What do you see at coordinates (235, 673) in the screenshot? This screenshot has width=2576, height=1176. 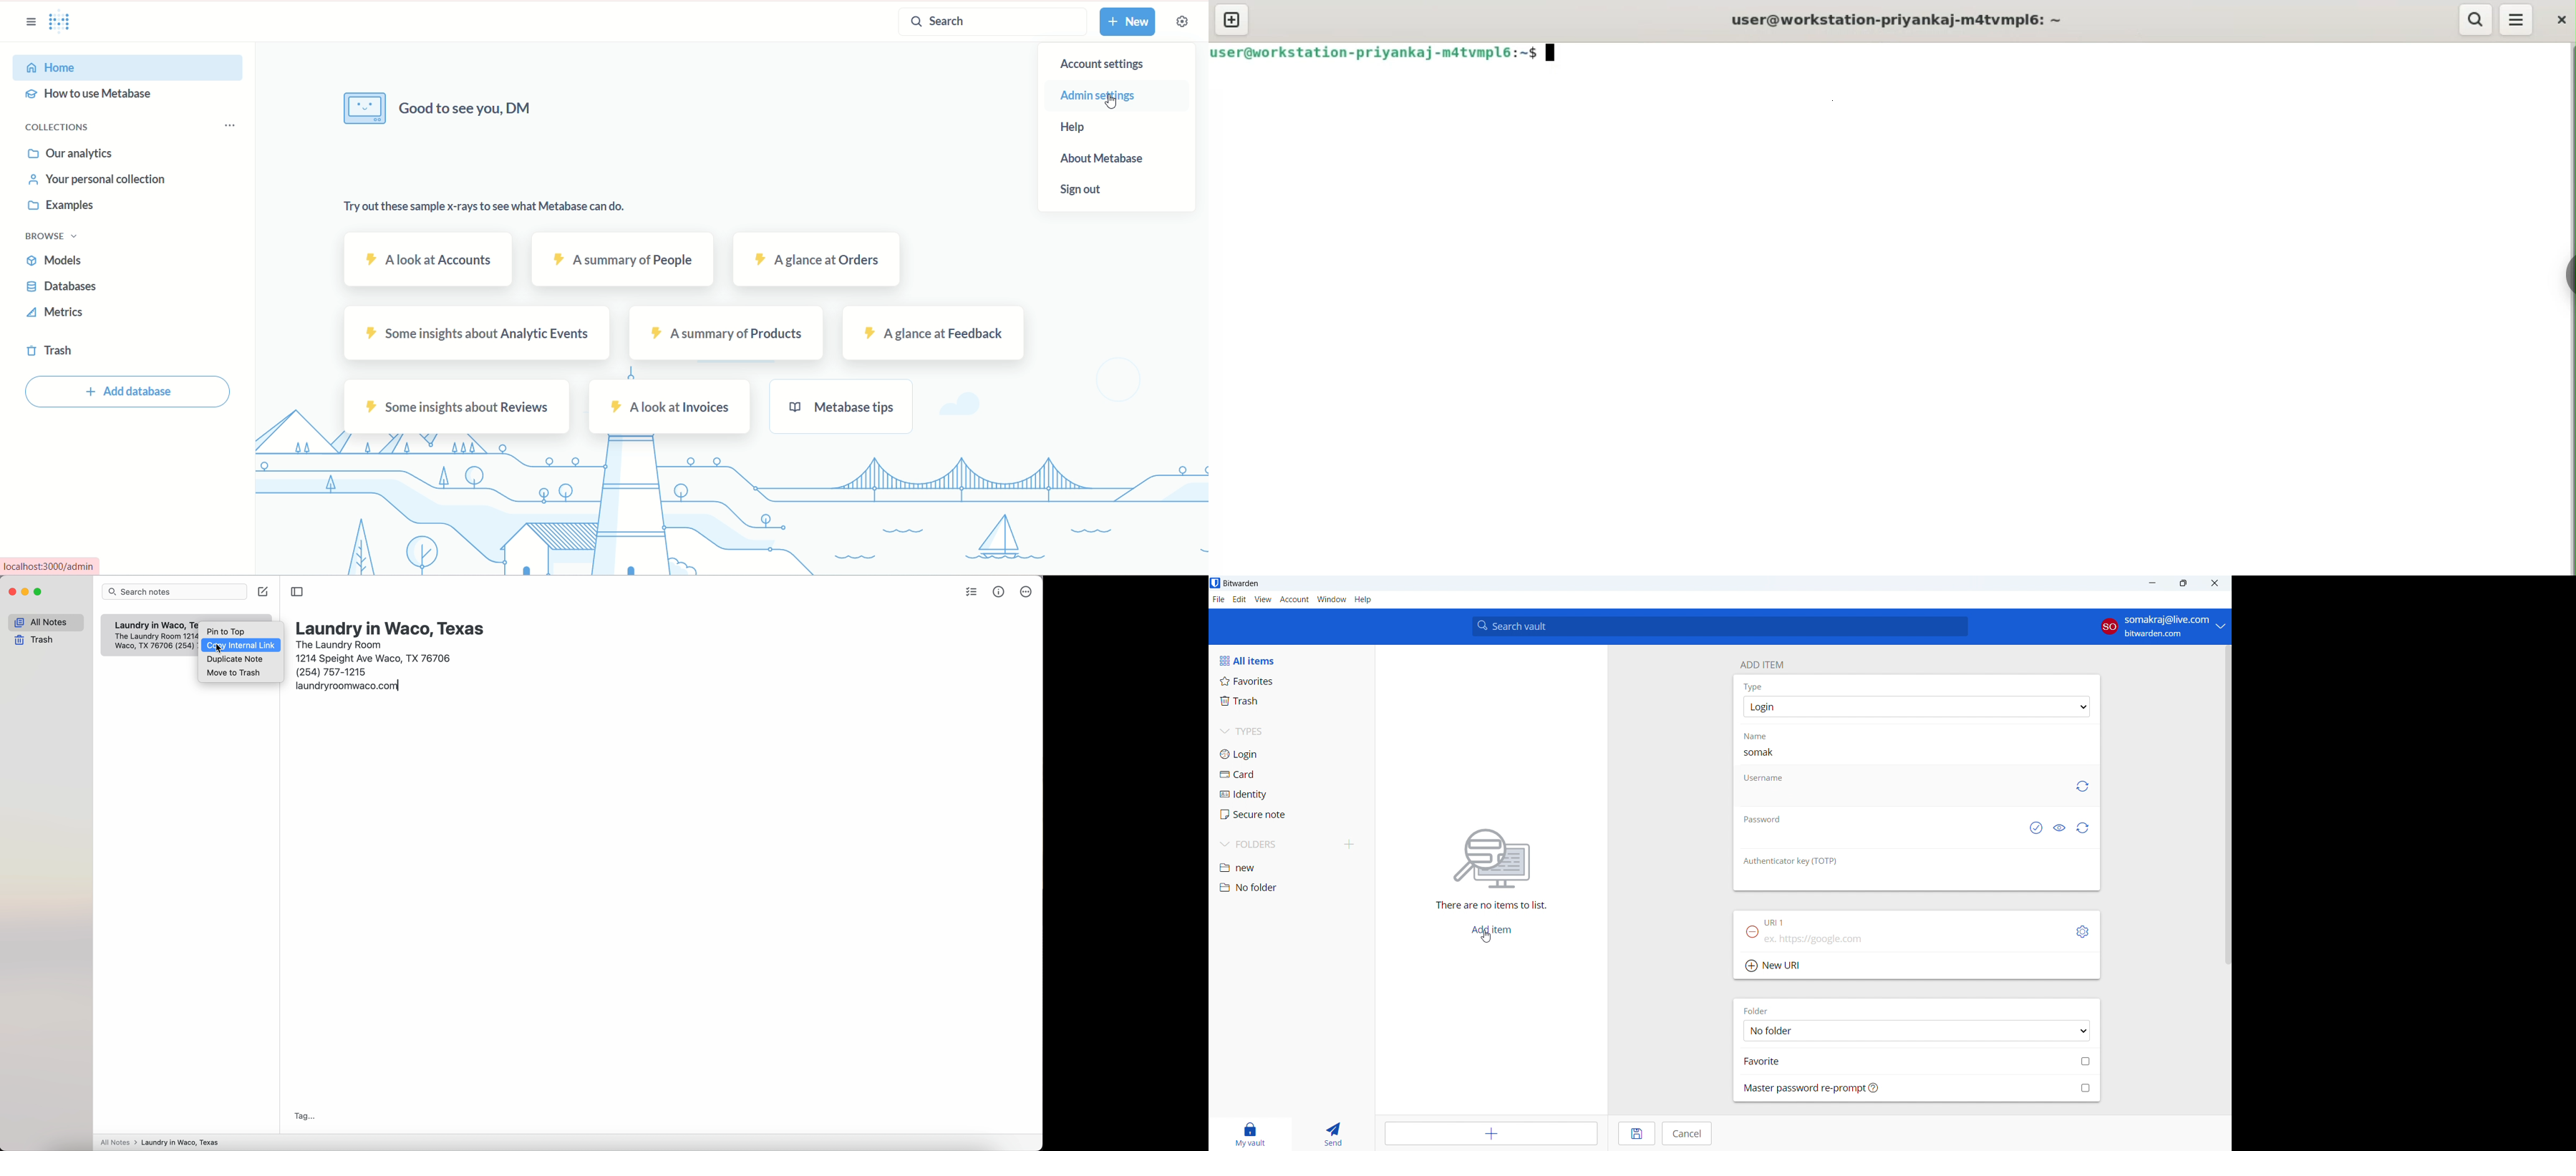 I see `move to trash` at bounding box center [235, 673].